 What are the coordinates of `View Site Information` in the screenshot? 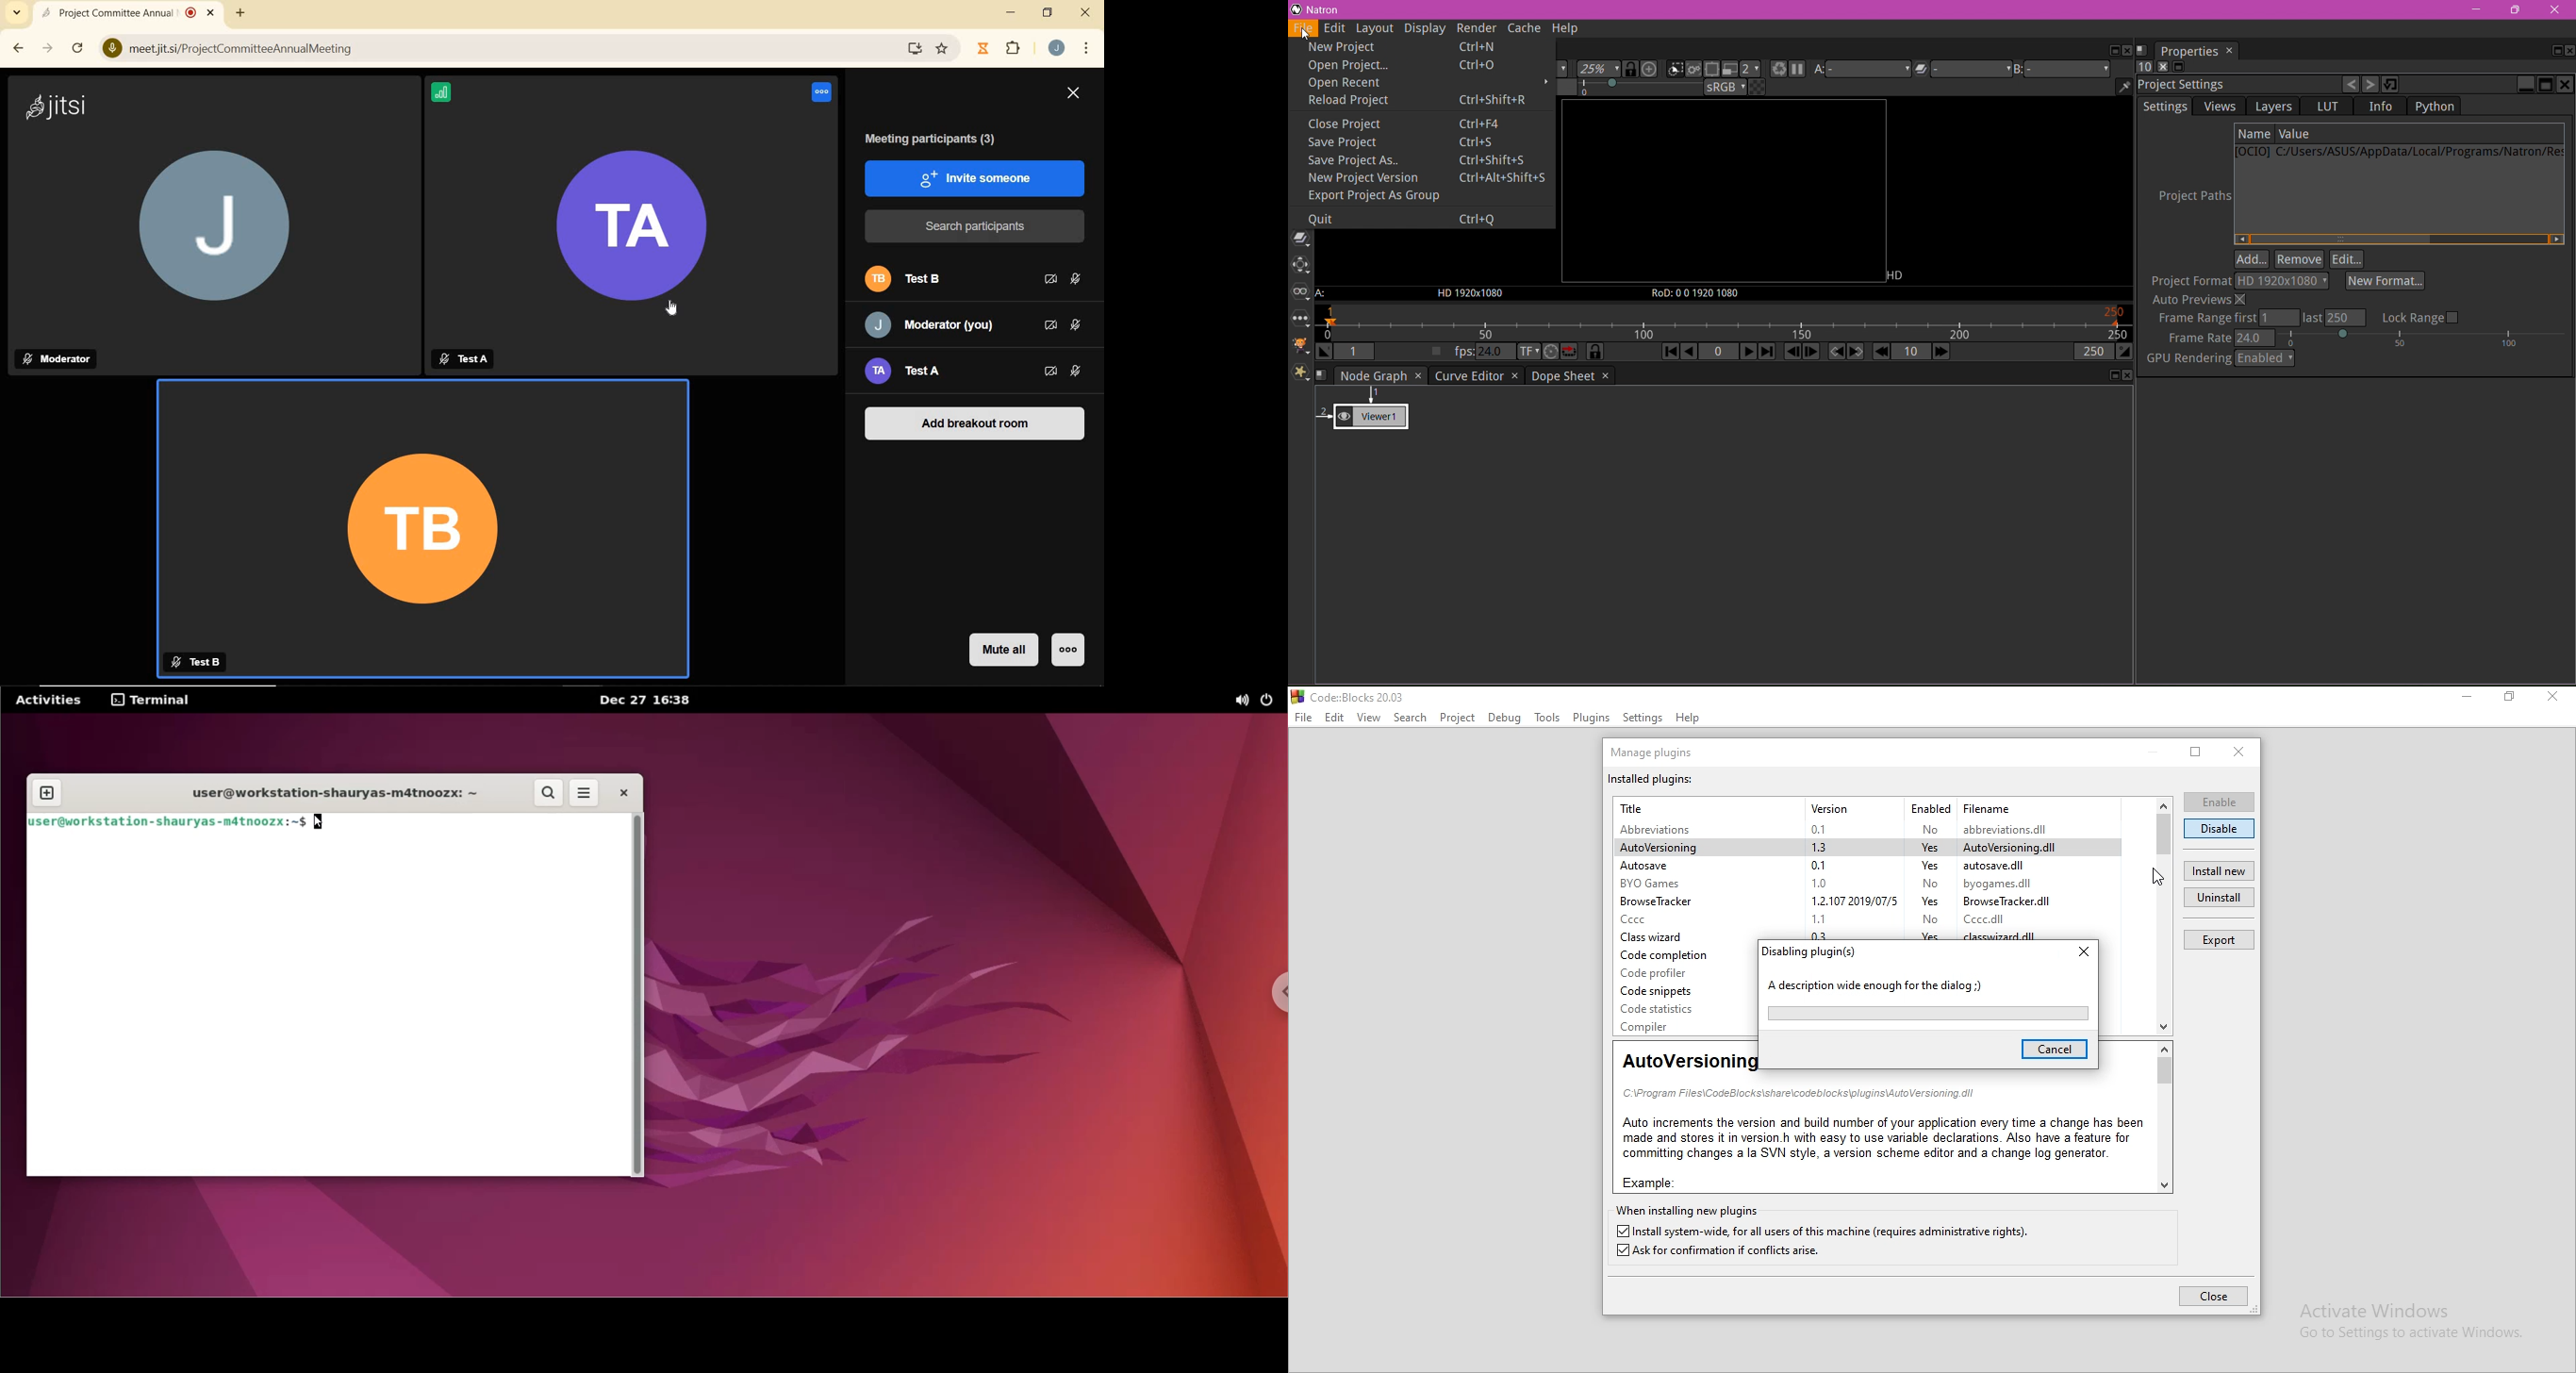 It's located at (109, 49).